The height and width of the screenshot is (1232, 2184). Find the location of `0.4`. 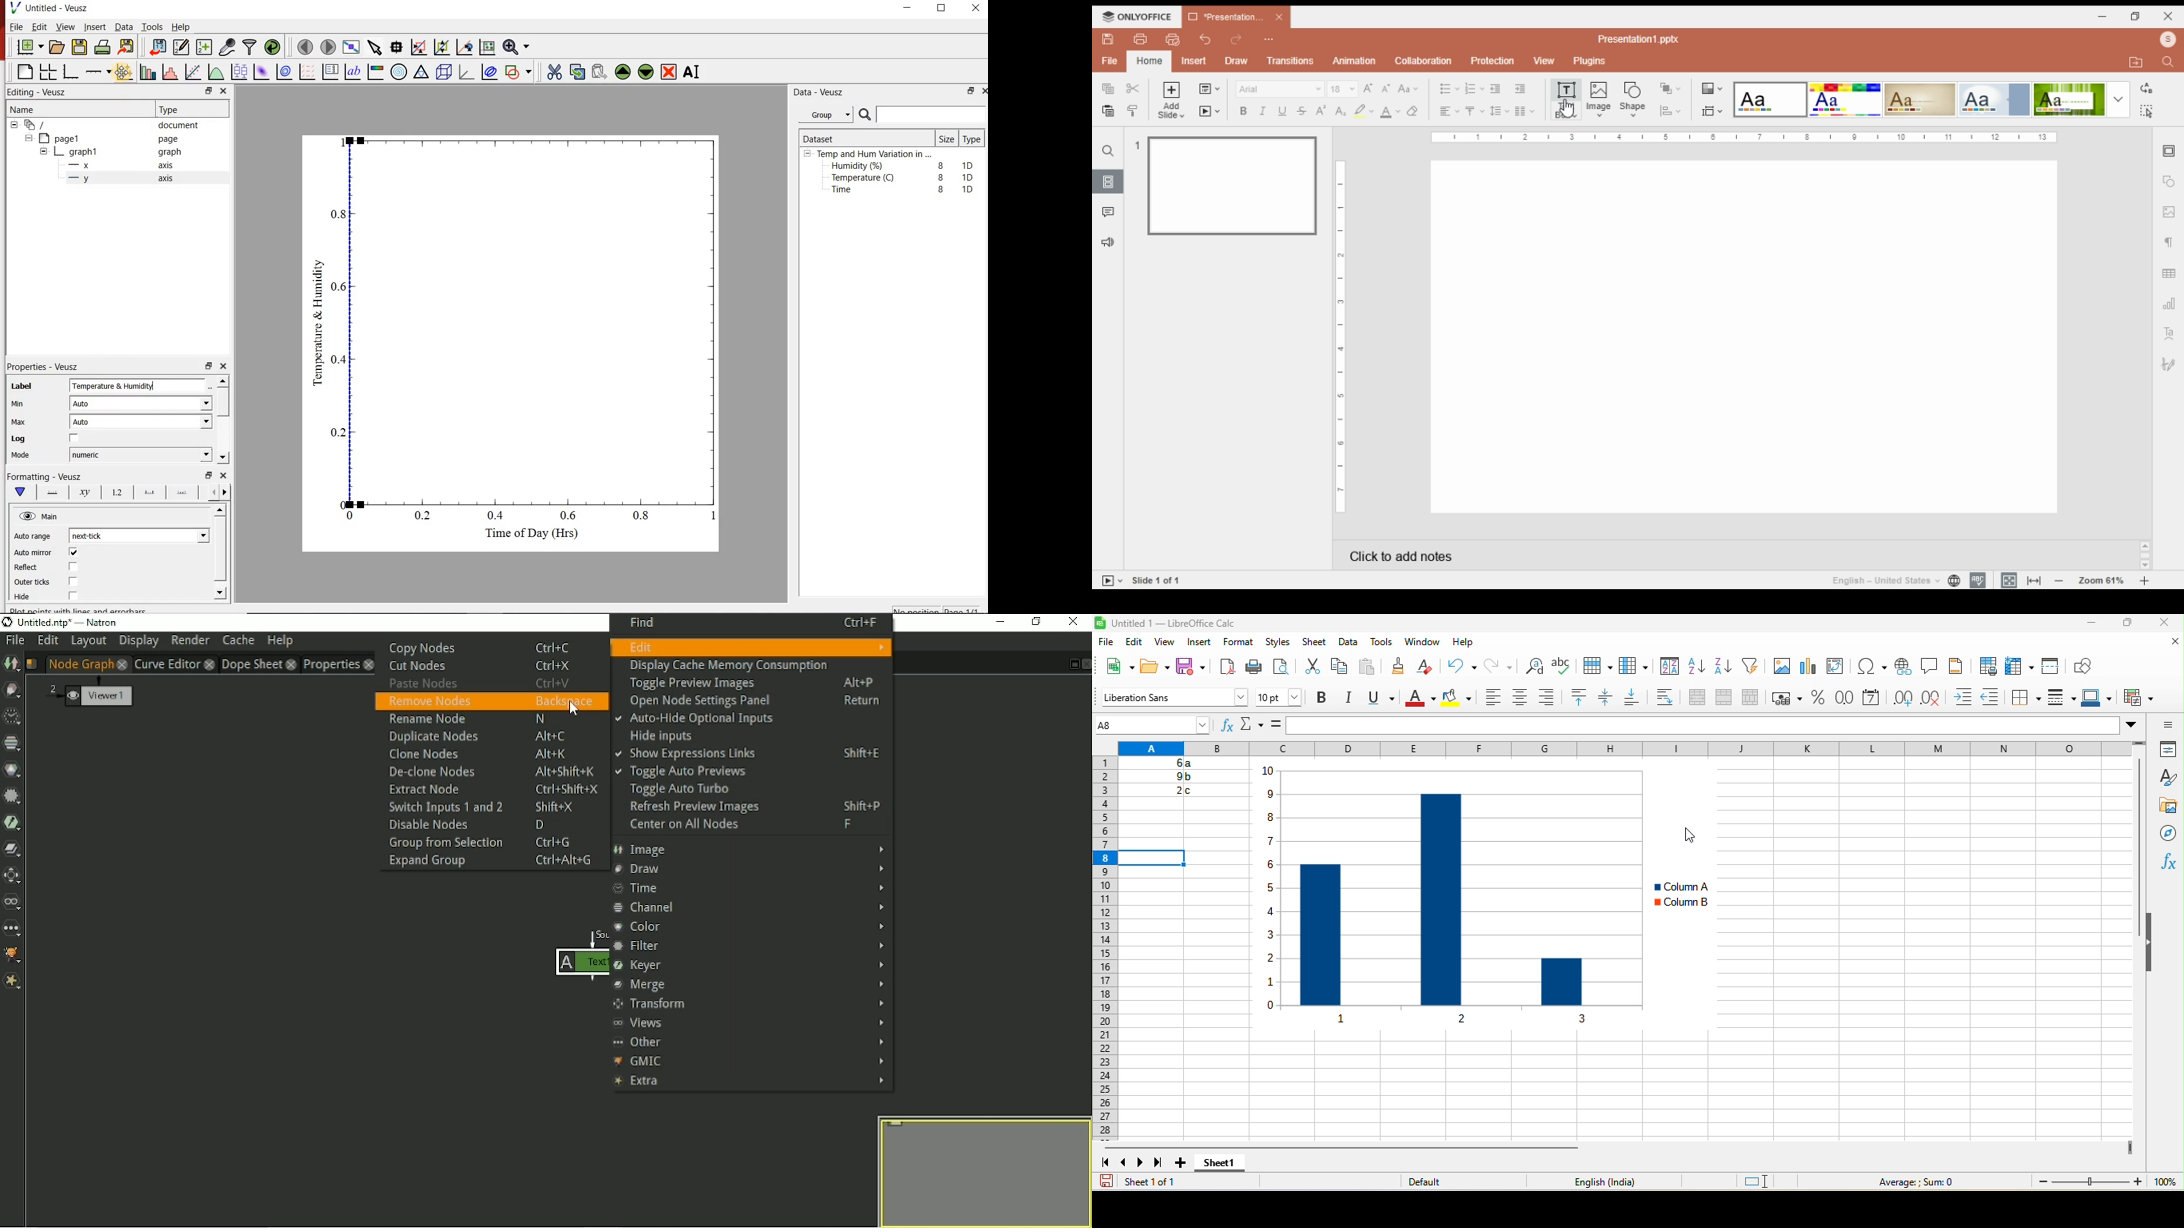

0.4 is located at coordinates (340, 359).